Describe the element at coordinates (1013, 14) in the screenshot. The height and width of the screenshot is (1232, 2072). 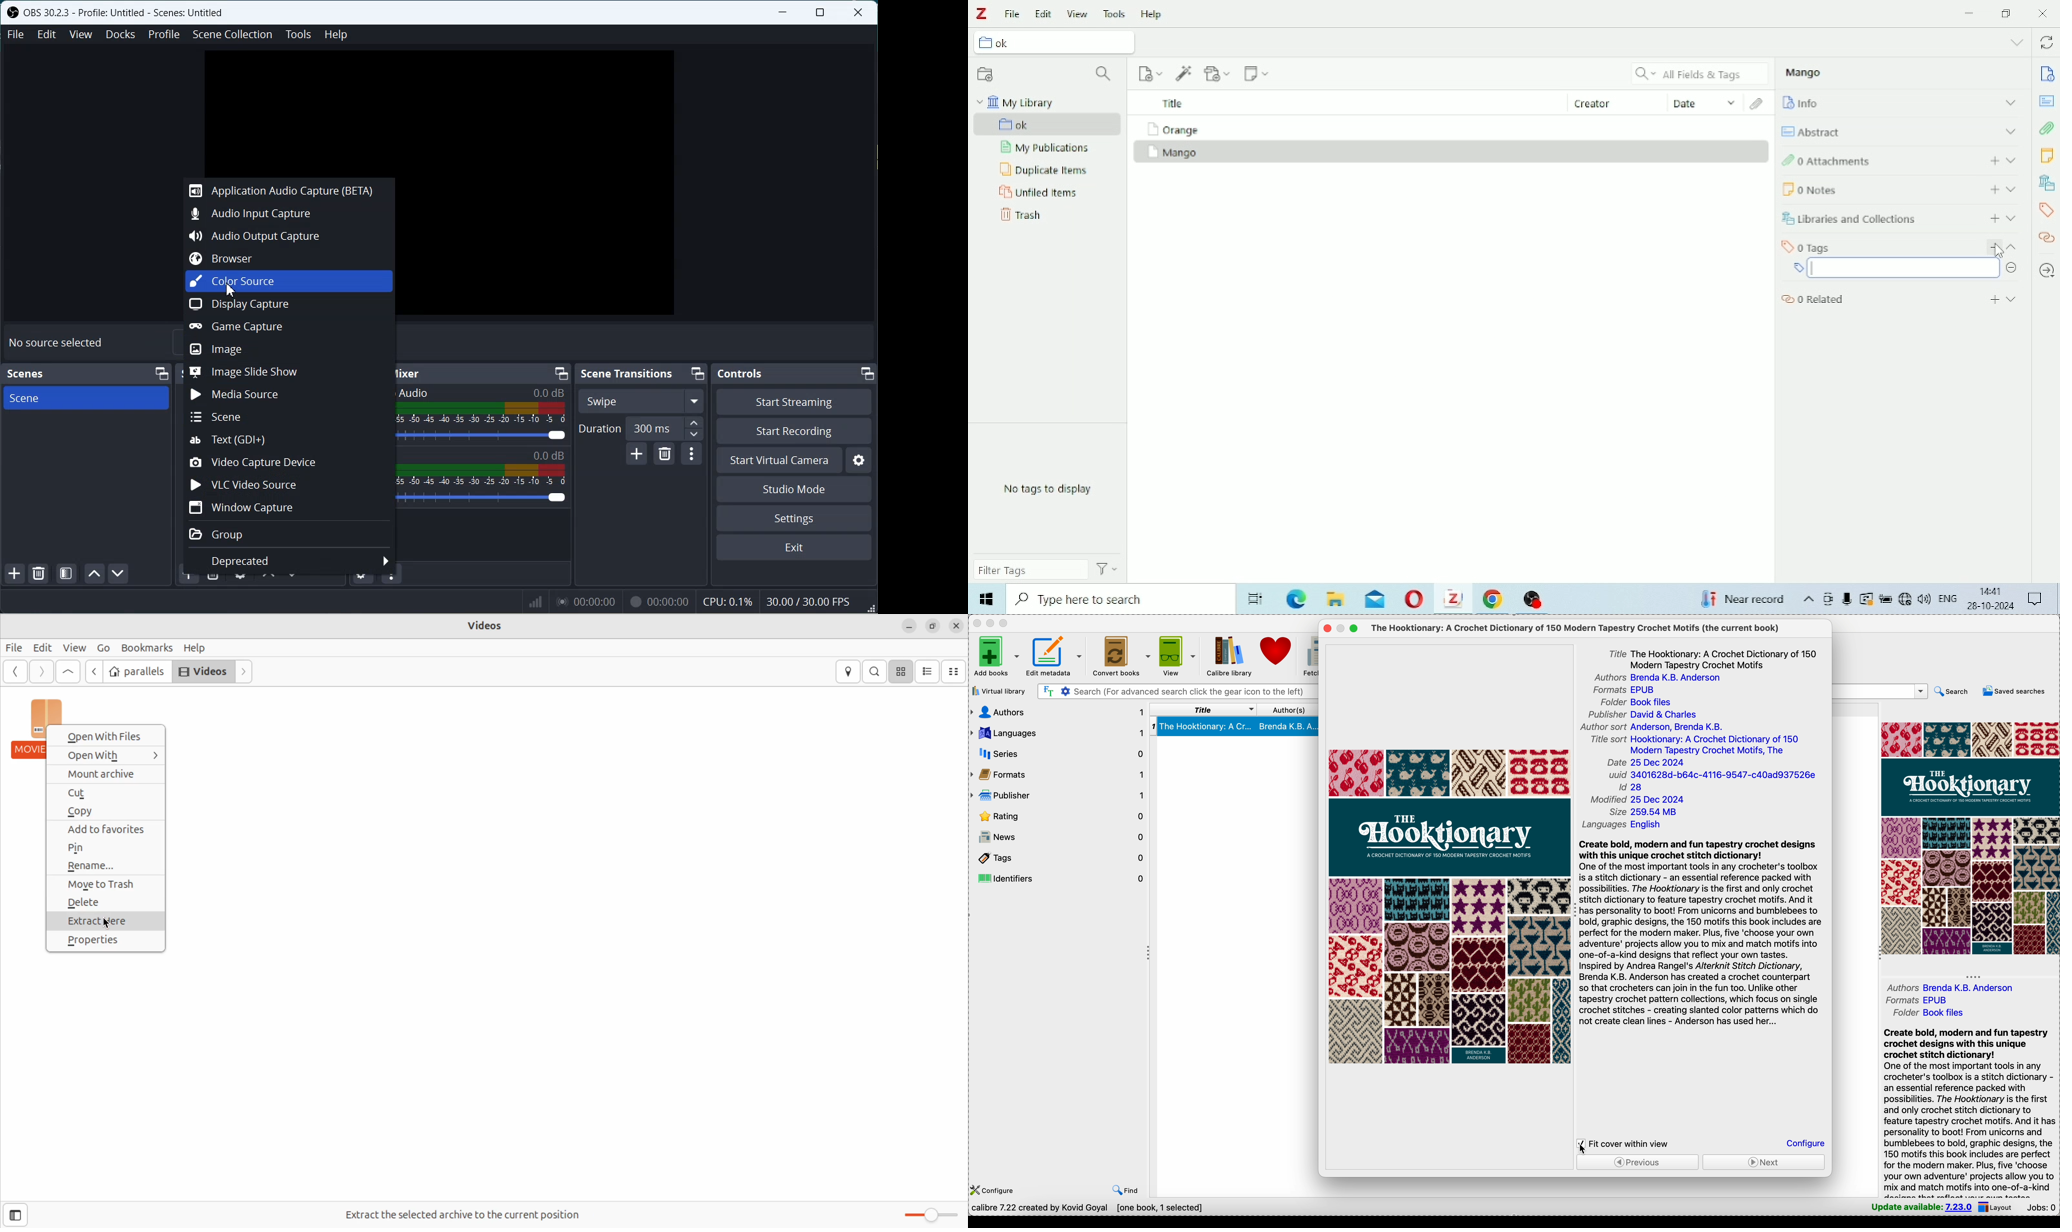
I see `File` at that location.